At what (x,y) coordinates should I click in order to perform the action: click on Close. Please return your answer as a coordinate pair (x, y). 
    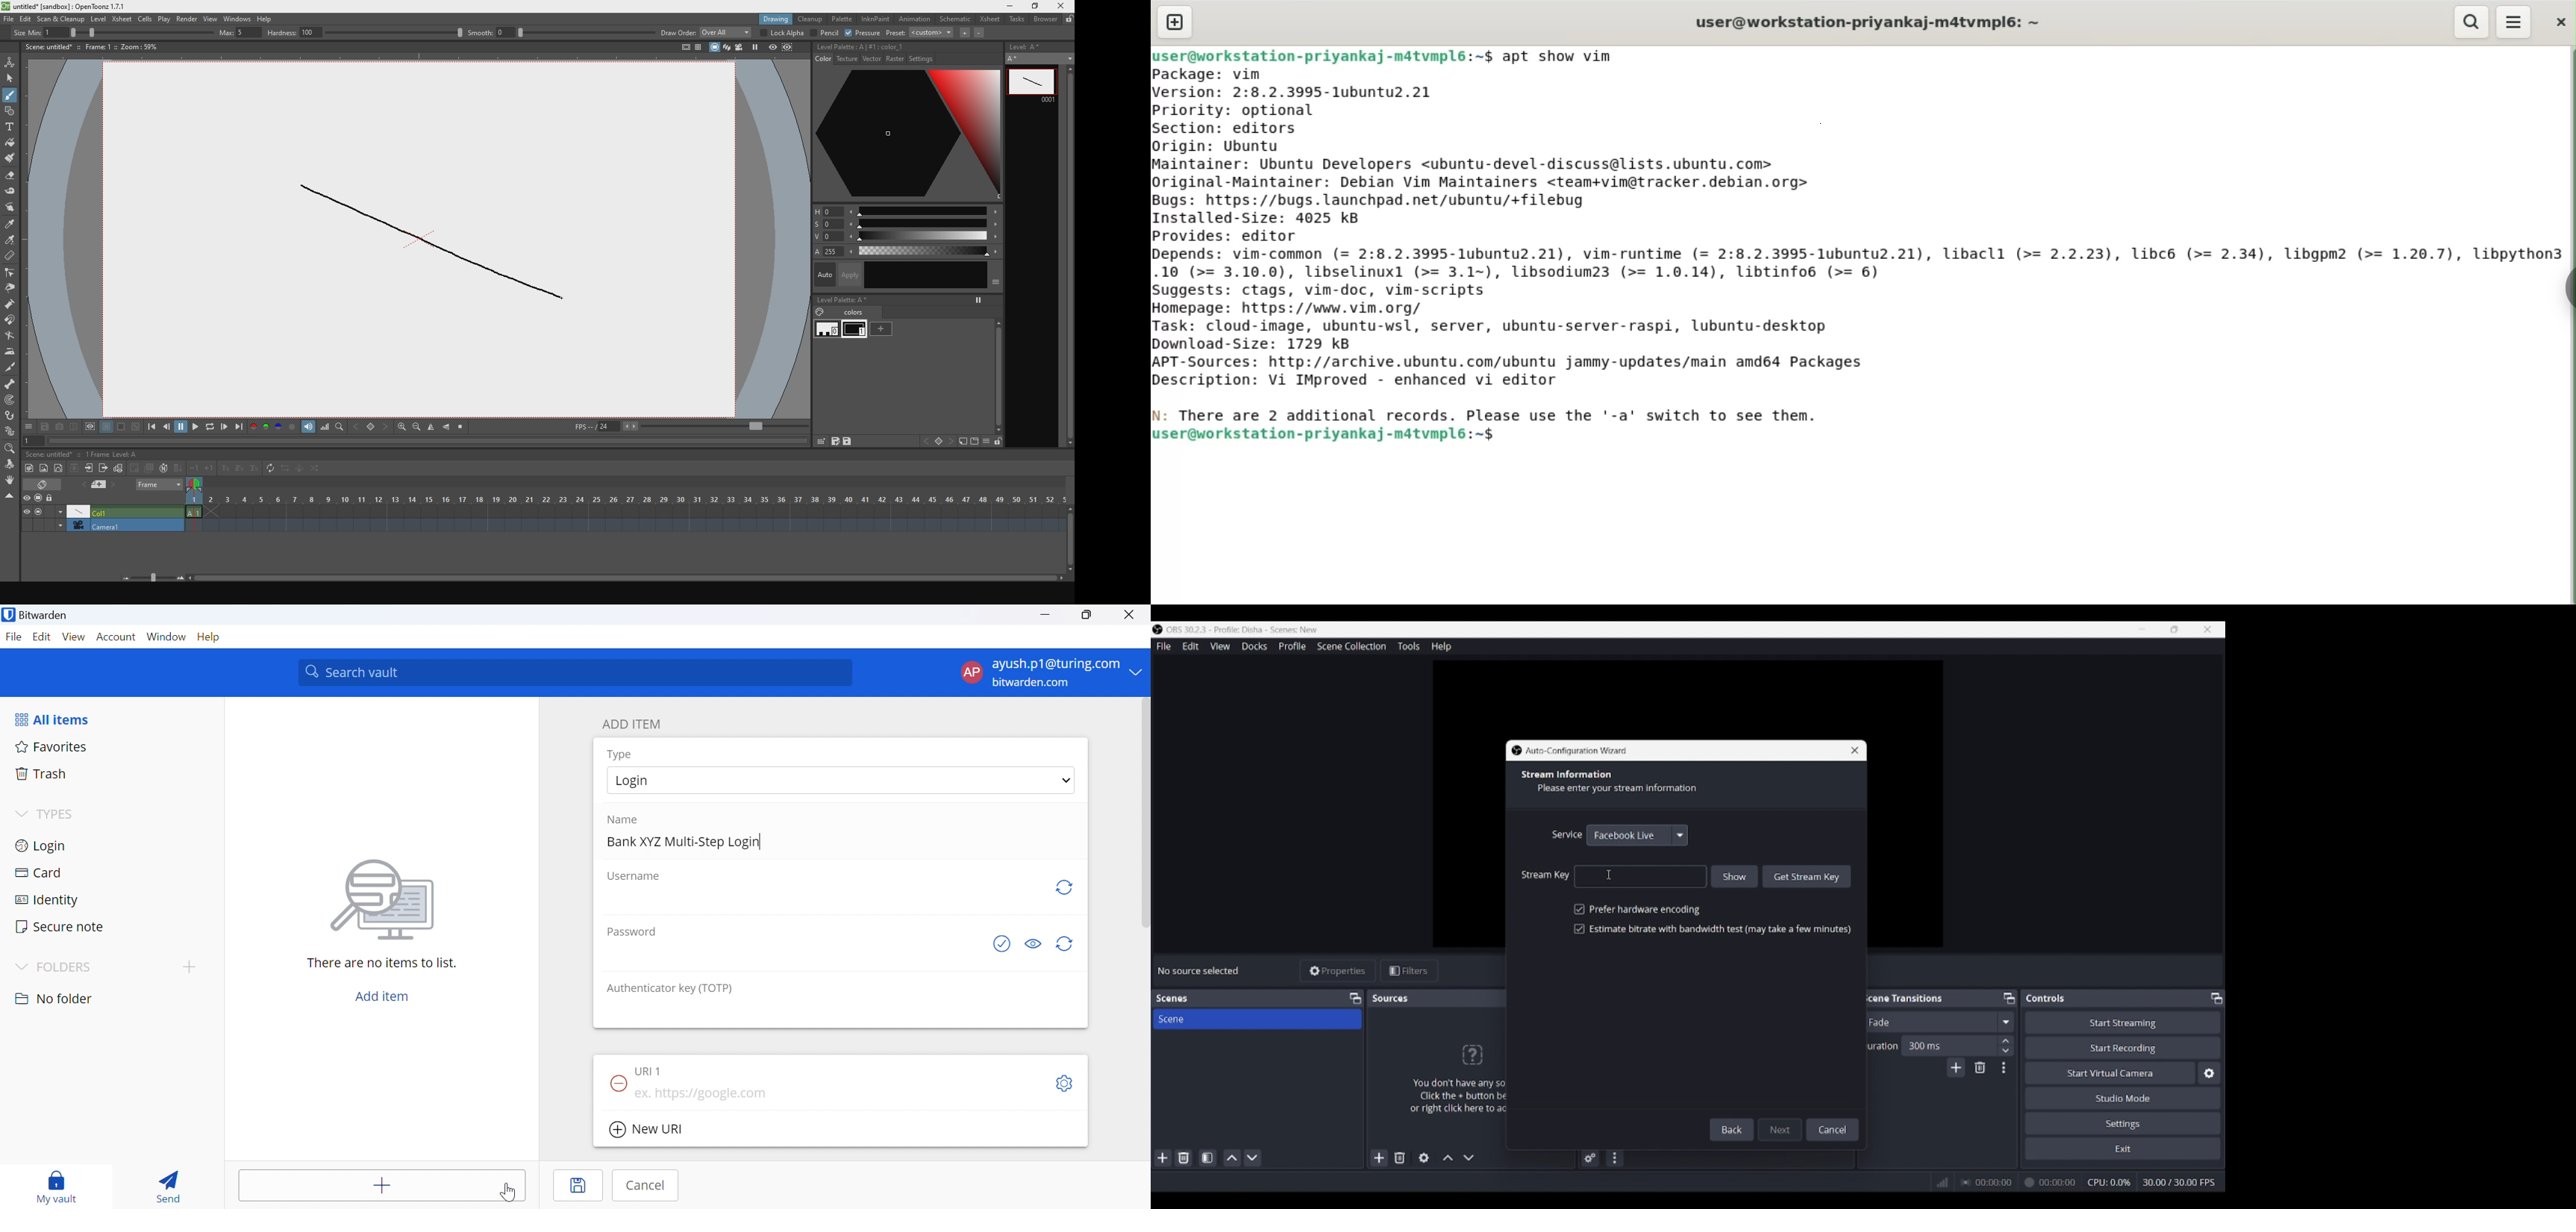
    Looking at the image, I should click on (1850, 749).